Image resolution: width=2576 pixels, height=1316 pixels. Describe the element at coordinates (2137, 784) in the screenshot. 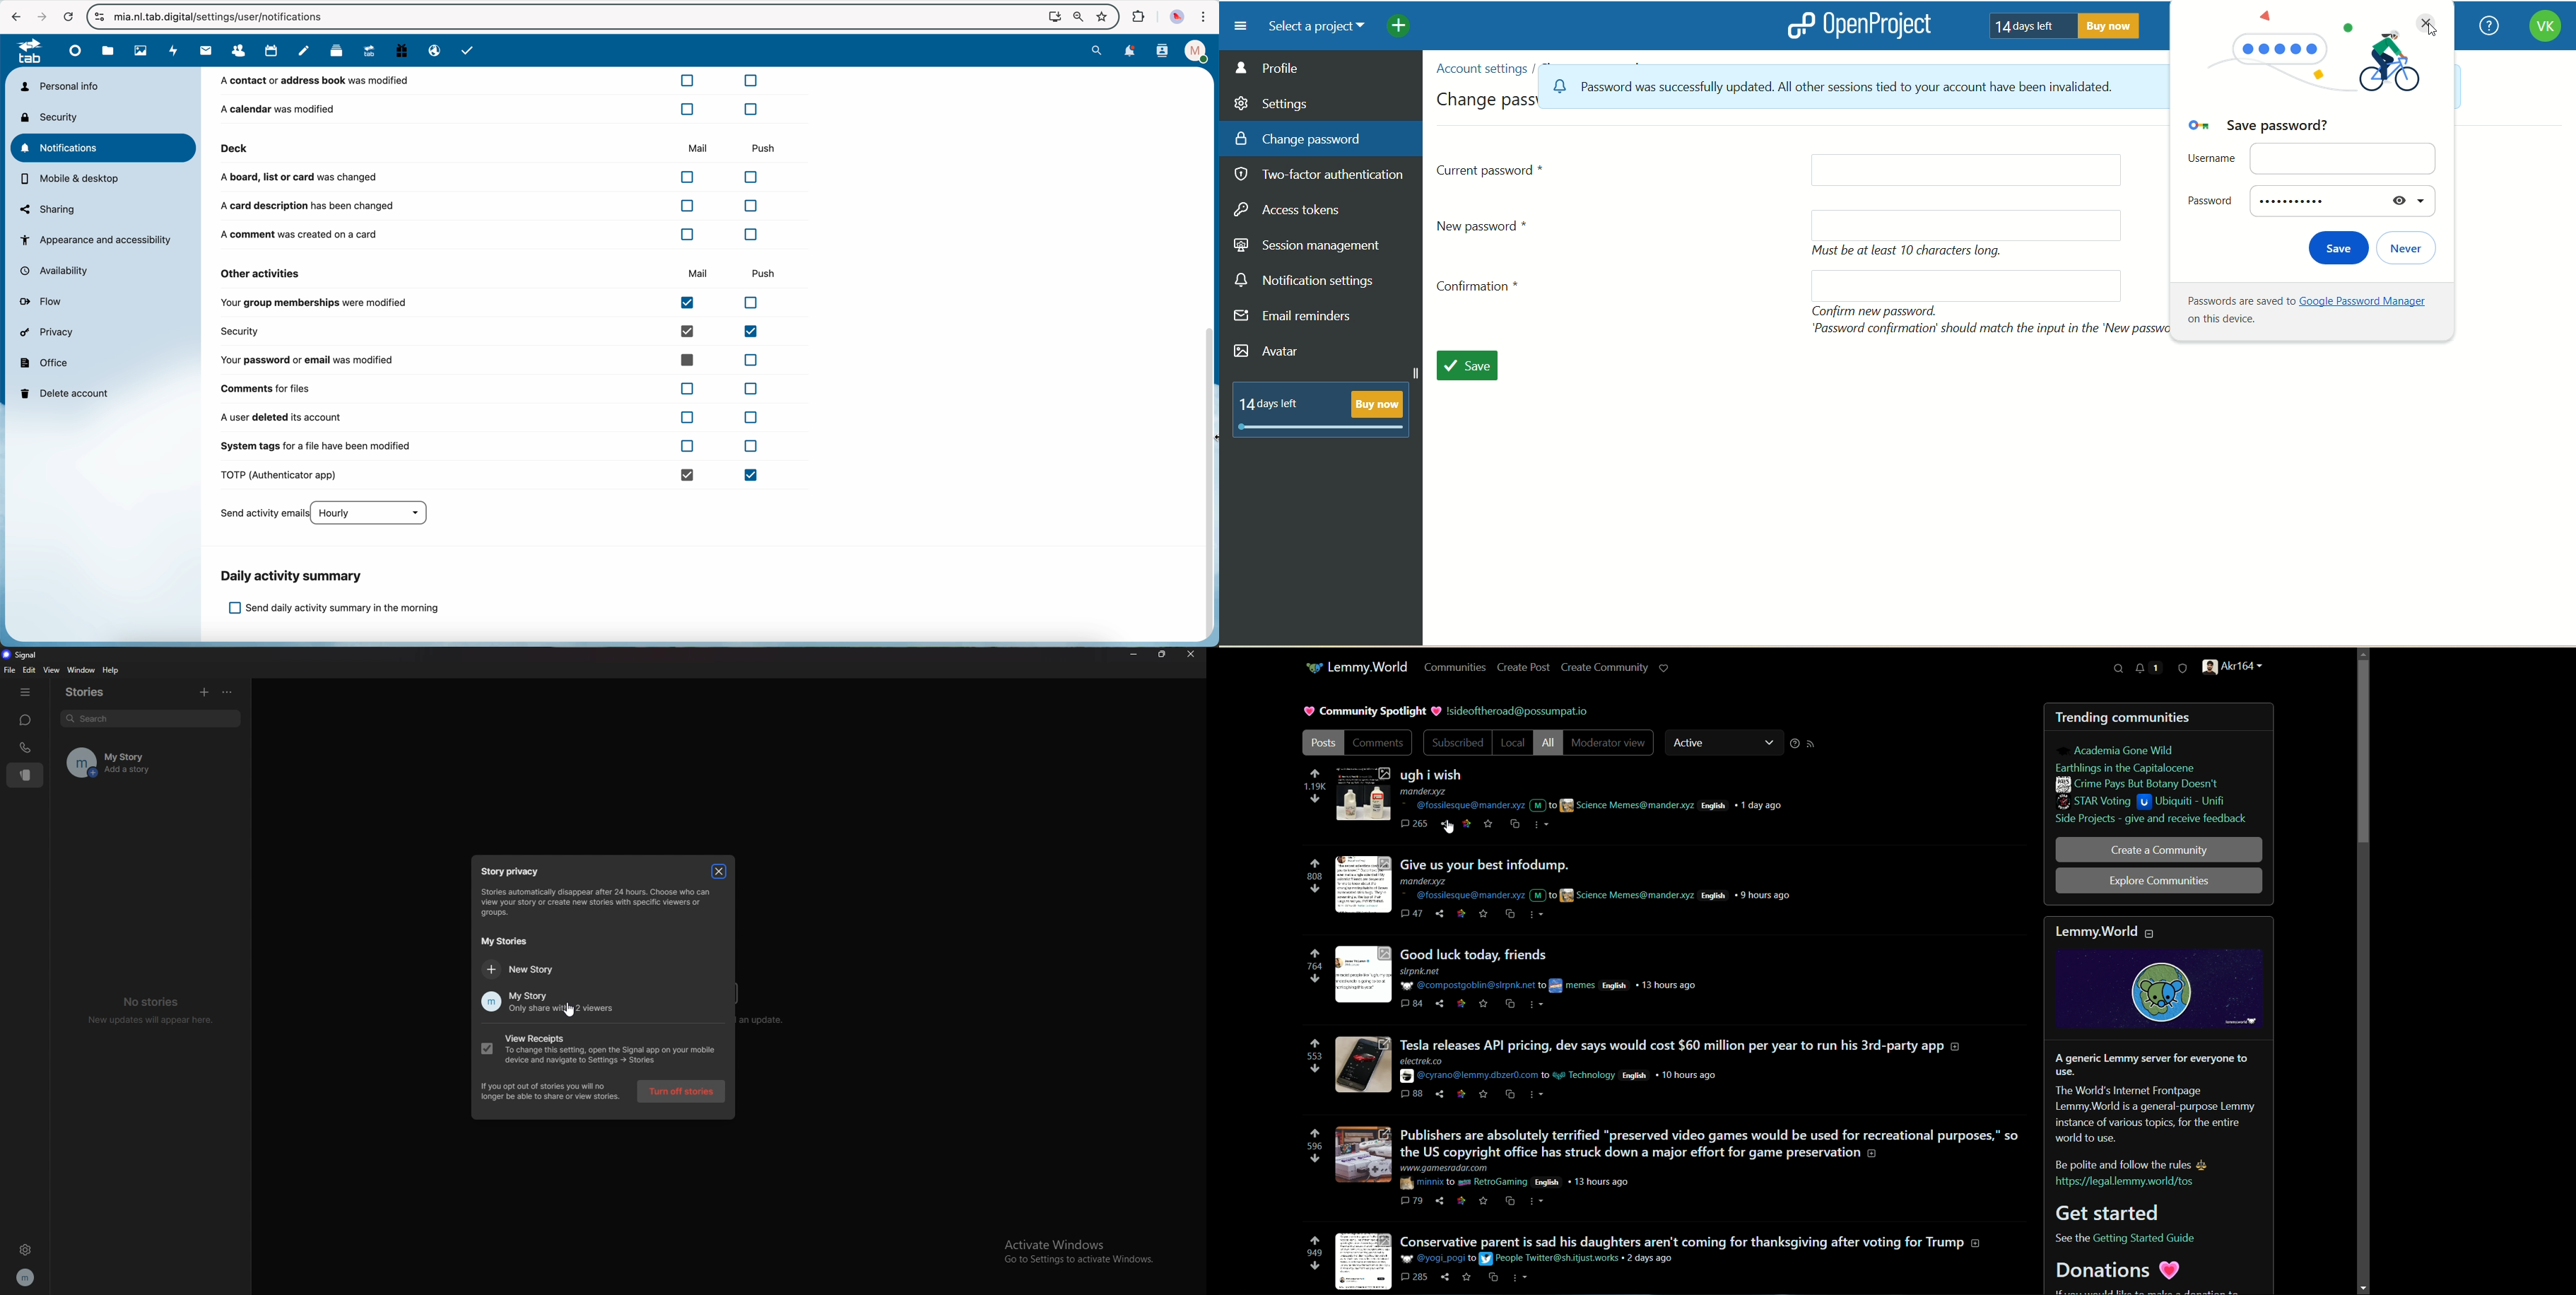

I see `crime pays but botany doesn't` at that location.